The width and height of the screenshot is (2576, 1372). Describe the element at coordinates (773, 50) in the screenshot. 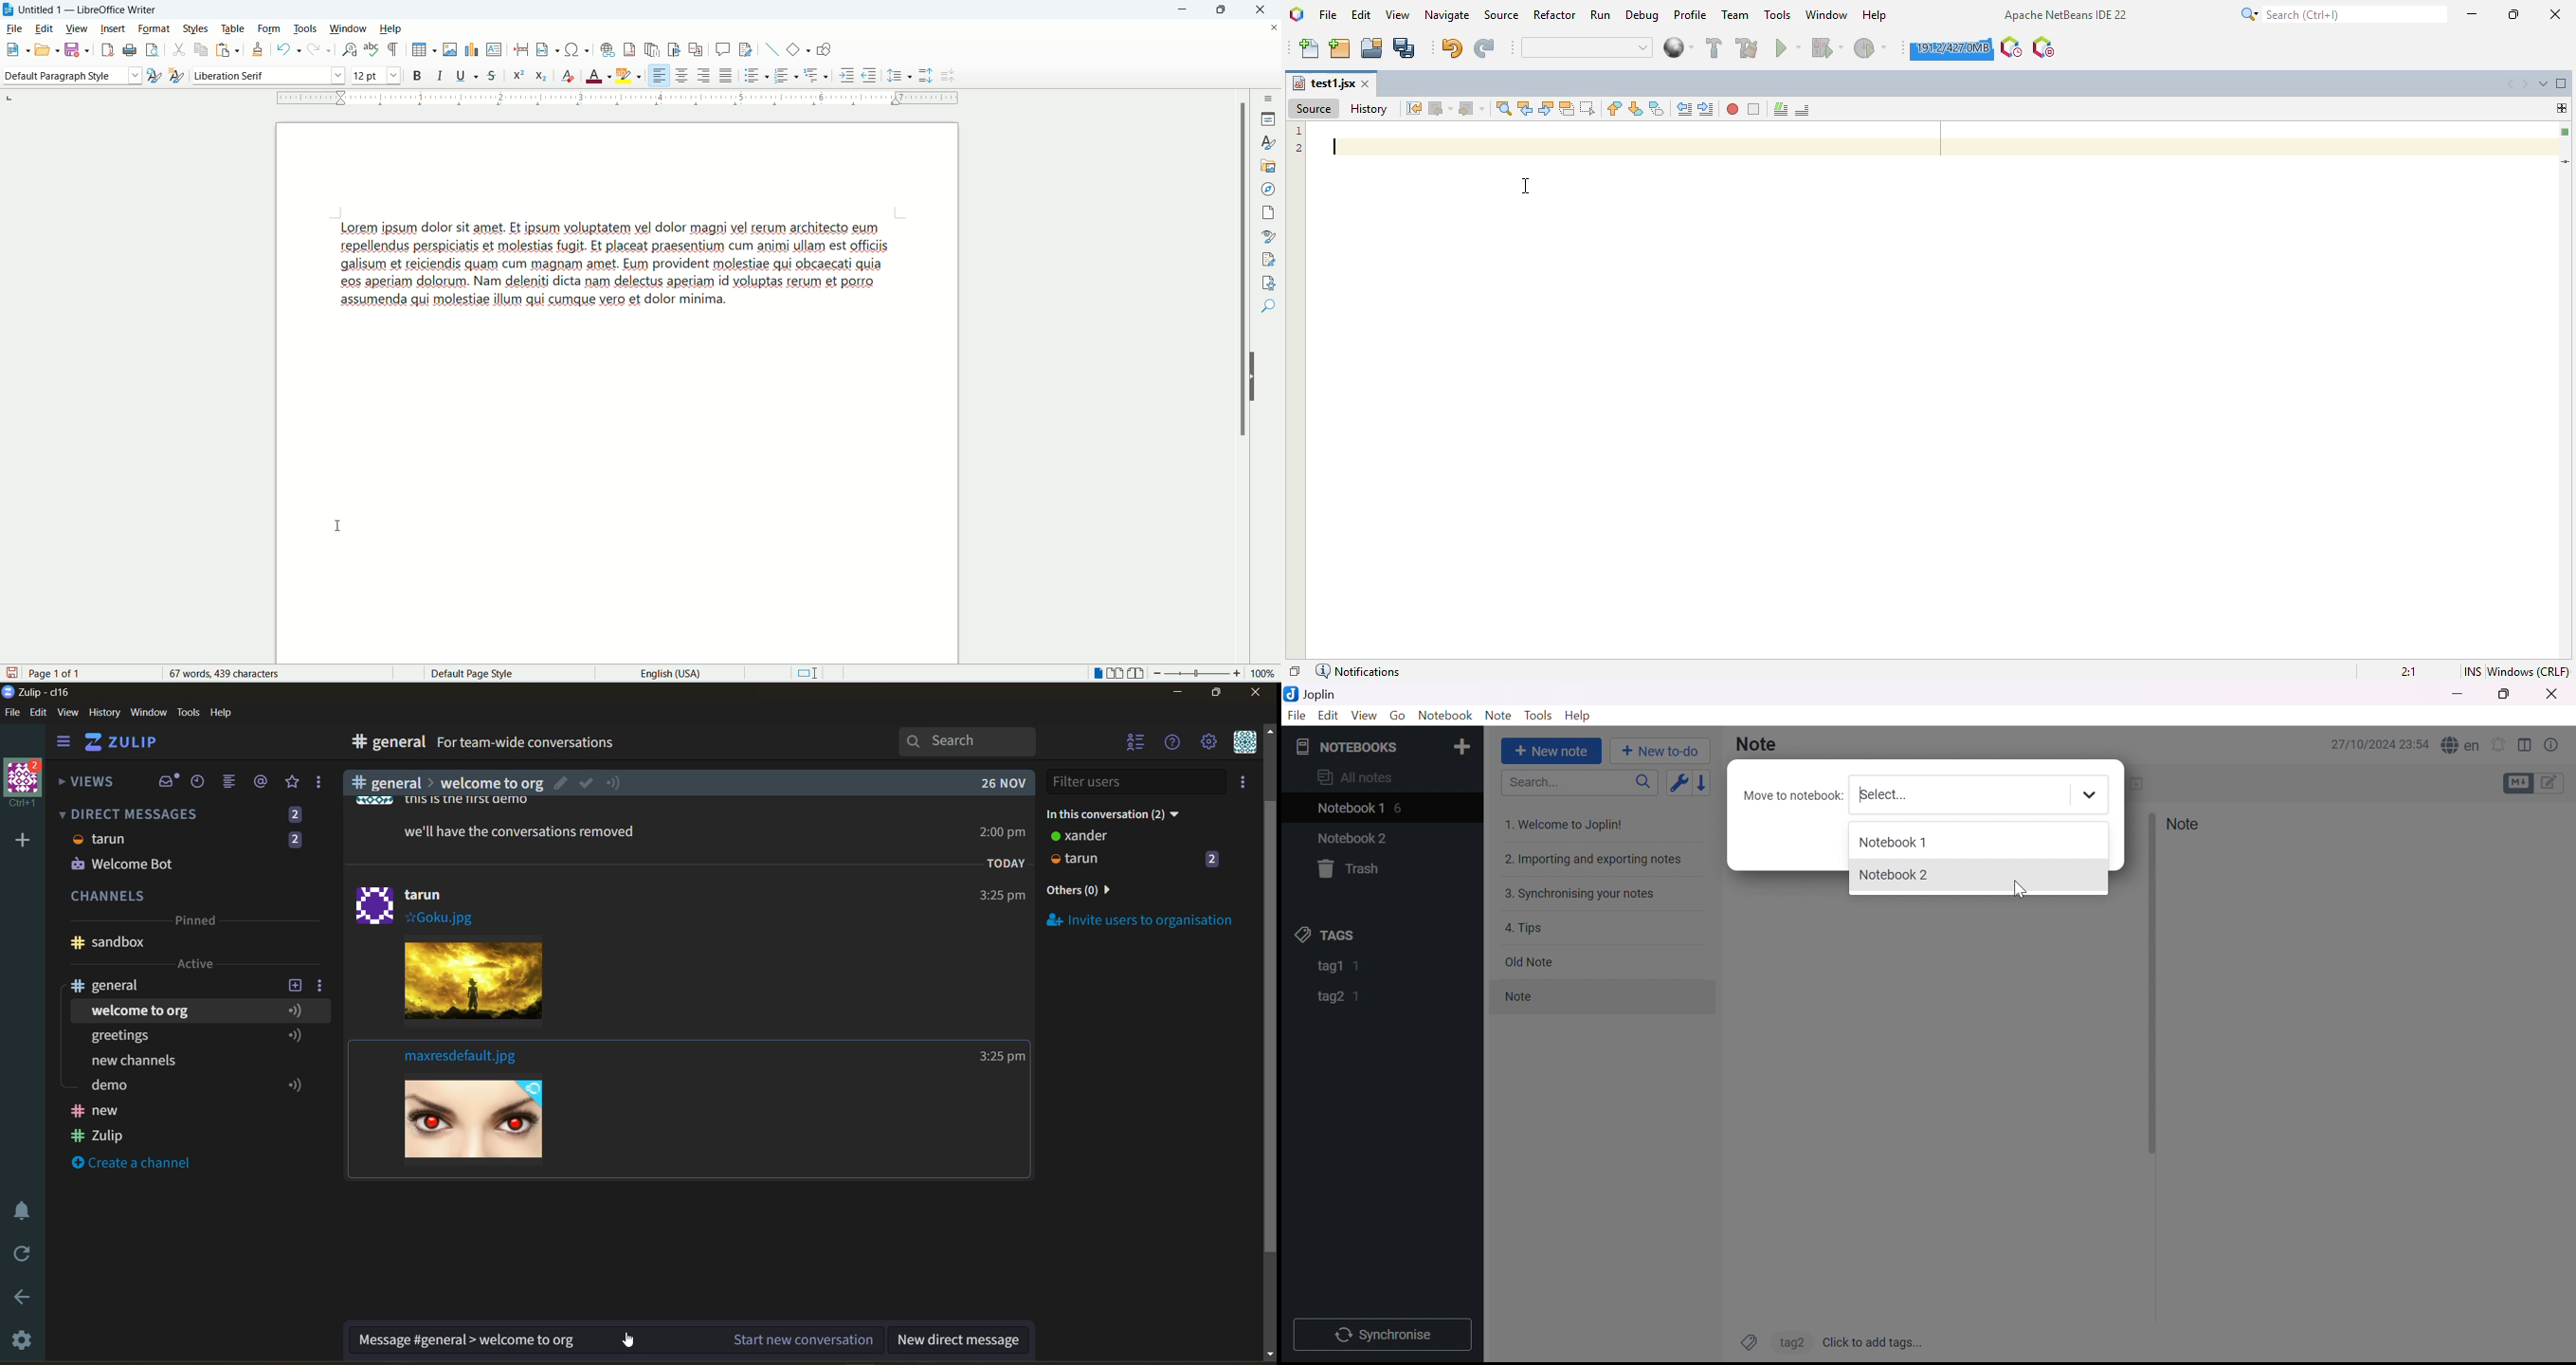

I see `insert line` at that location.